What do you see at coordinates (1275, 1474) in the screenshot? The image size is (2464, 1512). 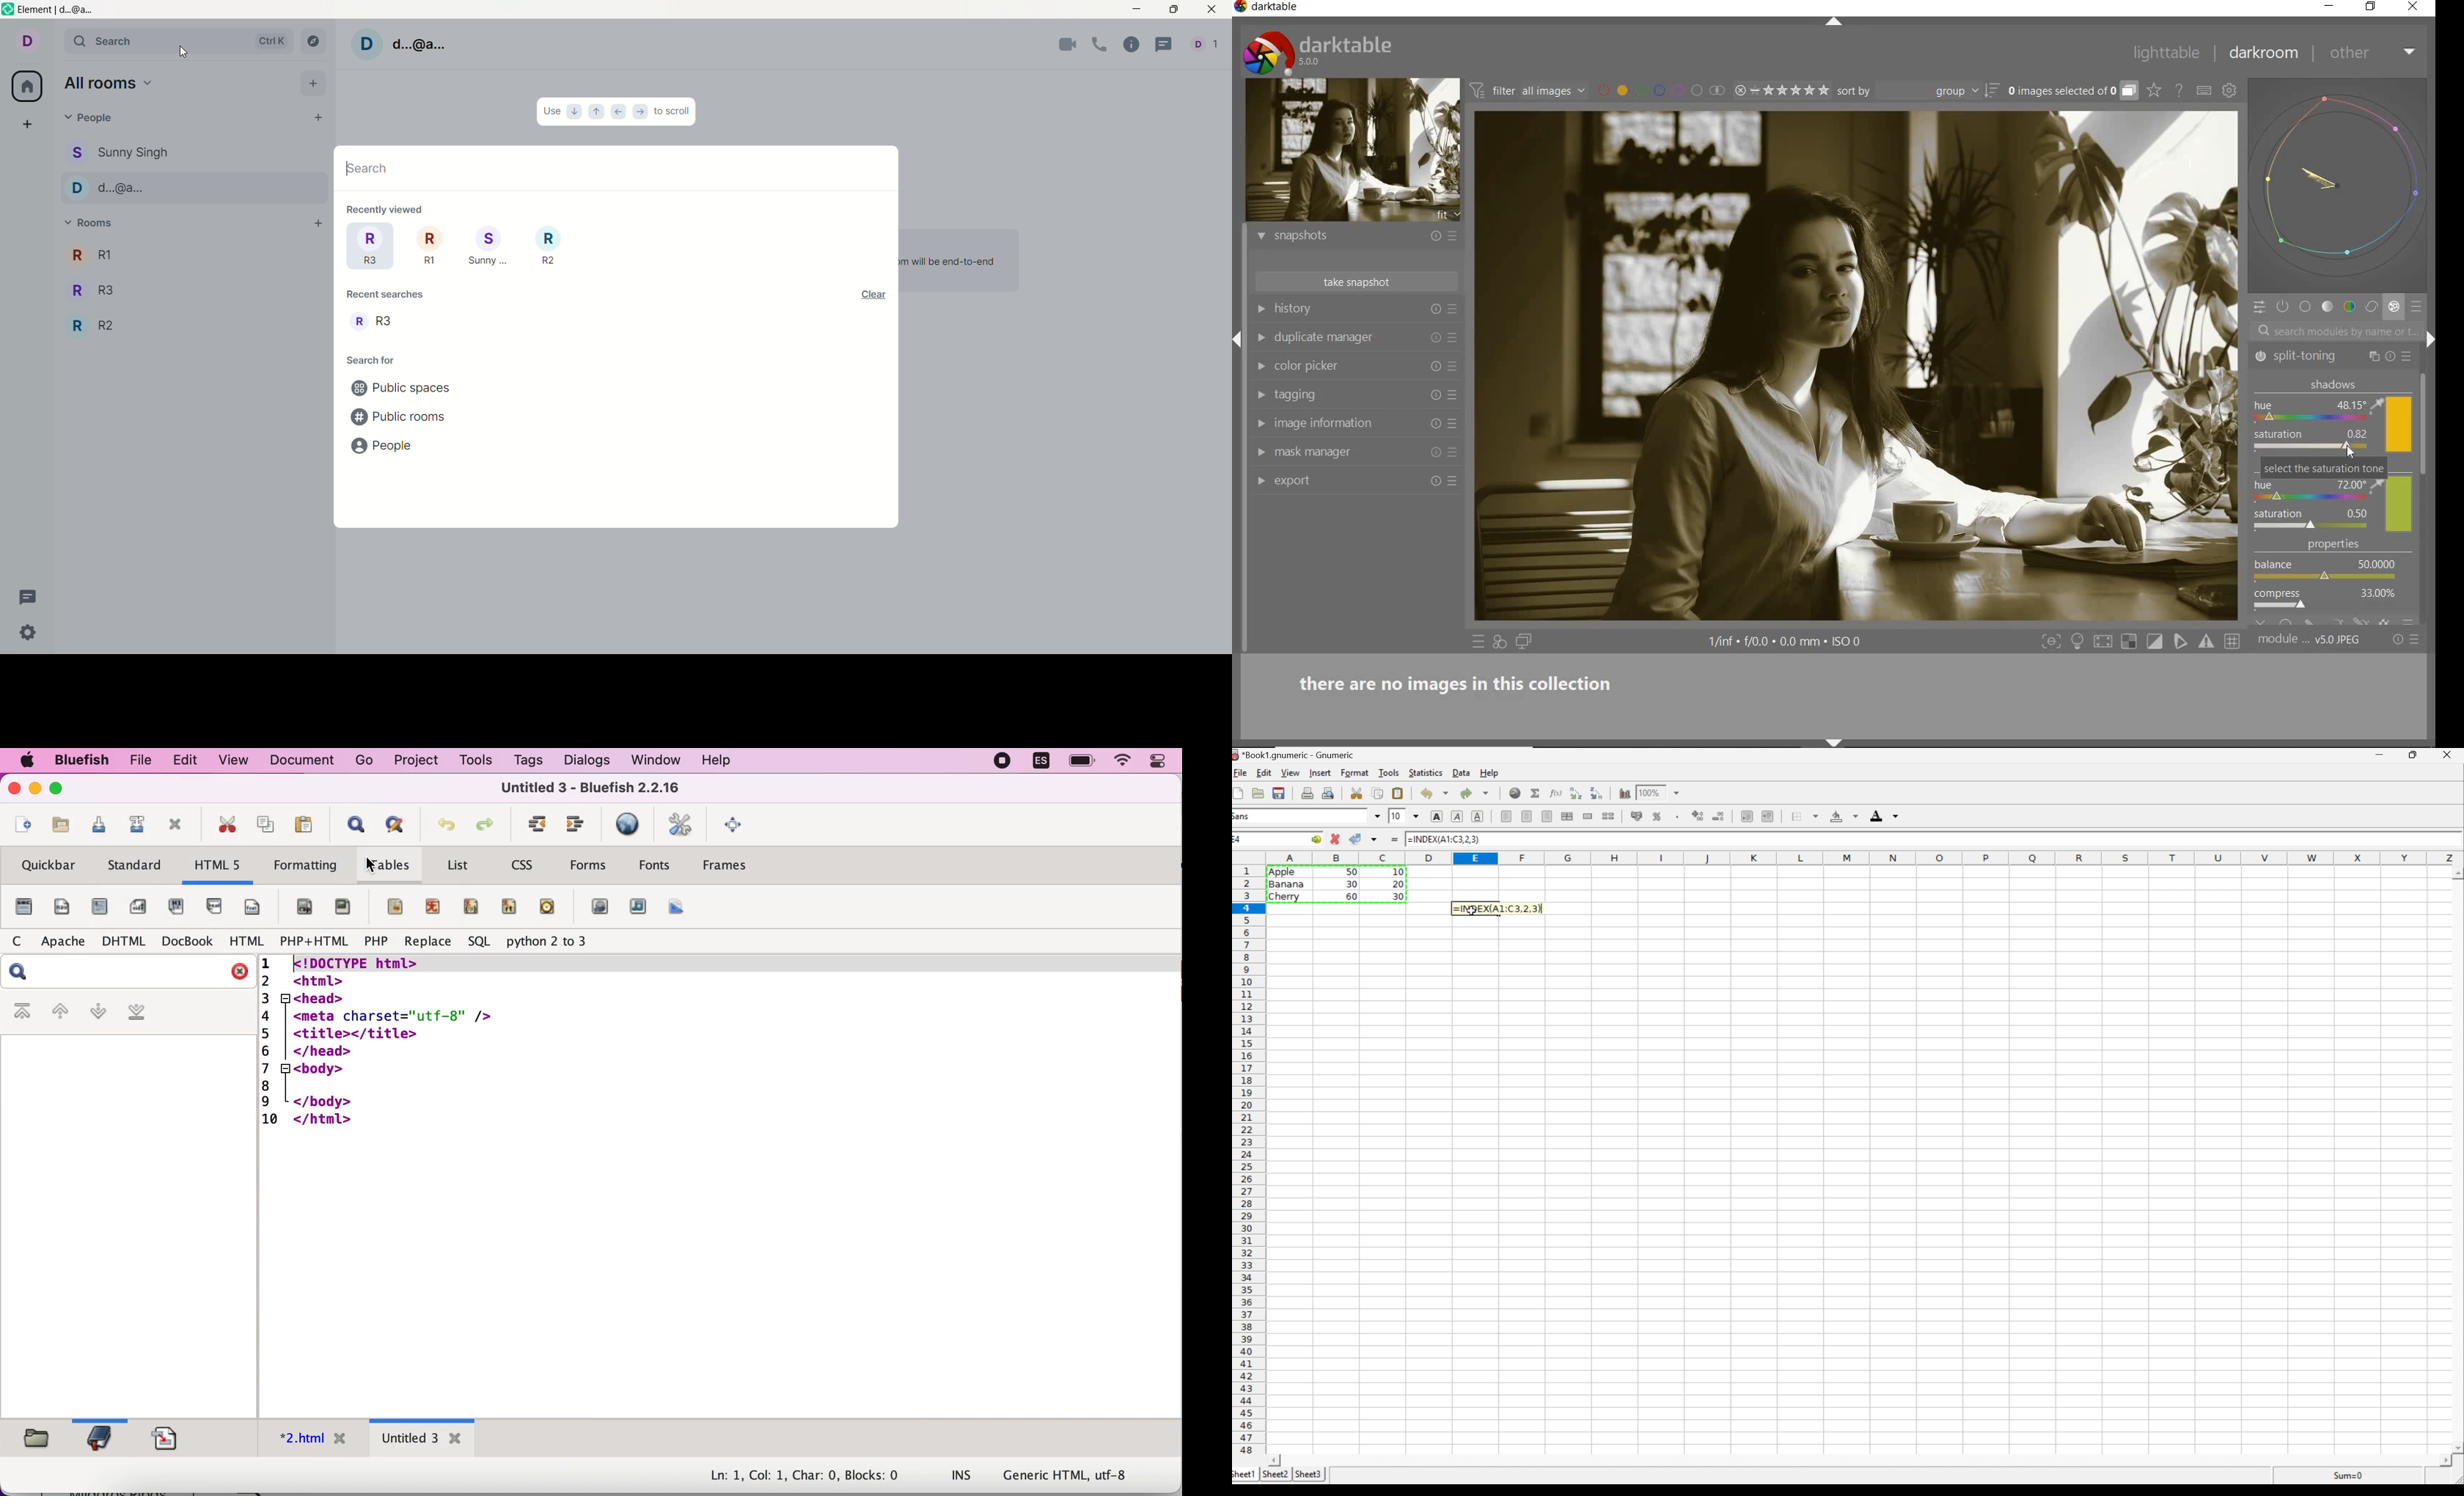 I see `sheet2` at bounding box center [1275, 1474].